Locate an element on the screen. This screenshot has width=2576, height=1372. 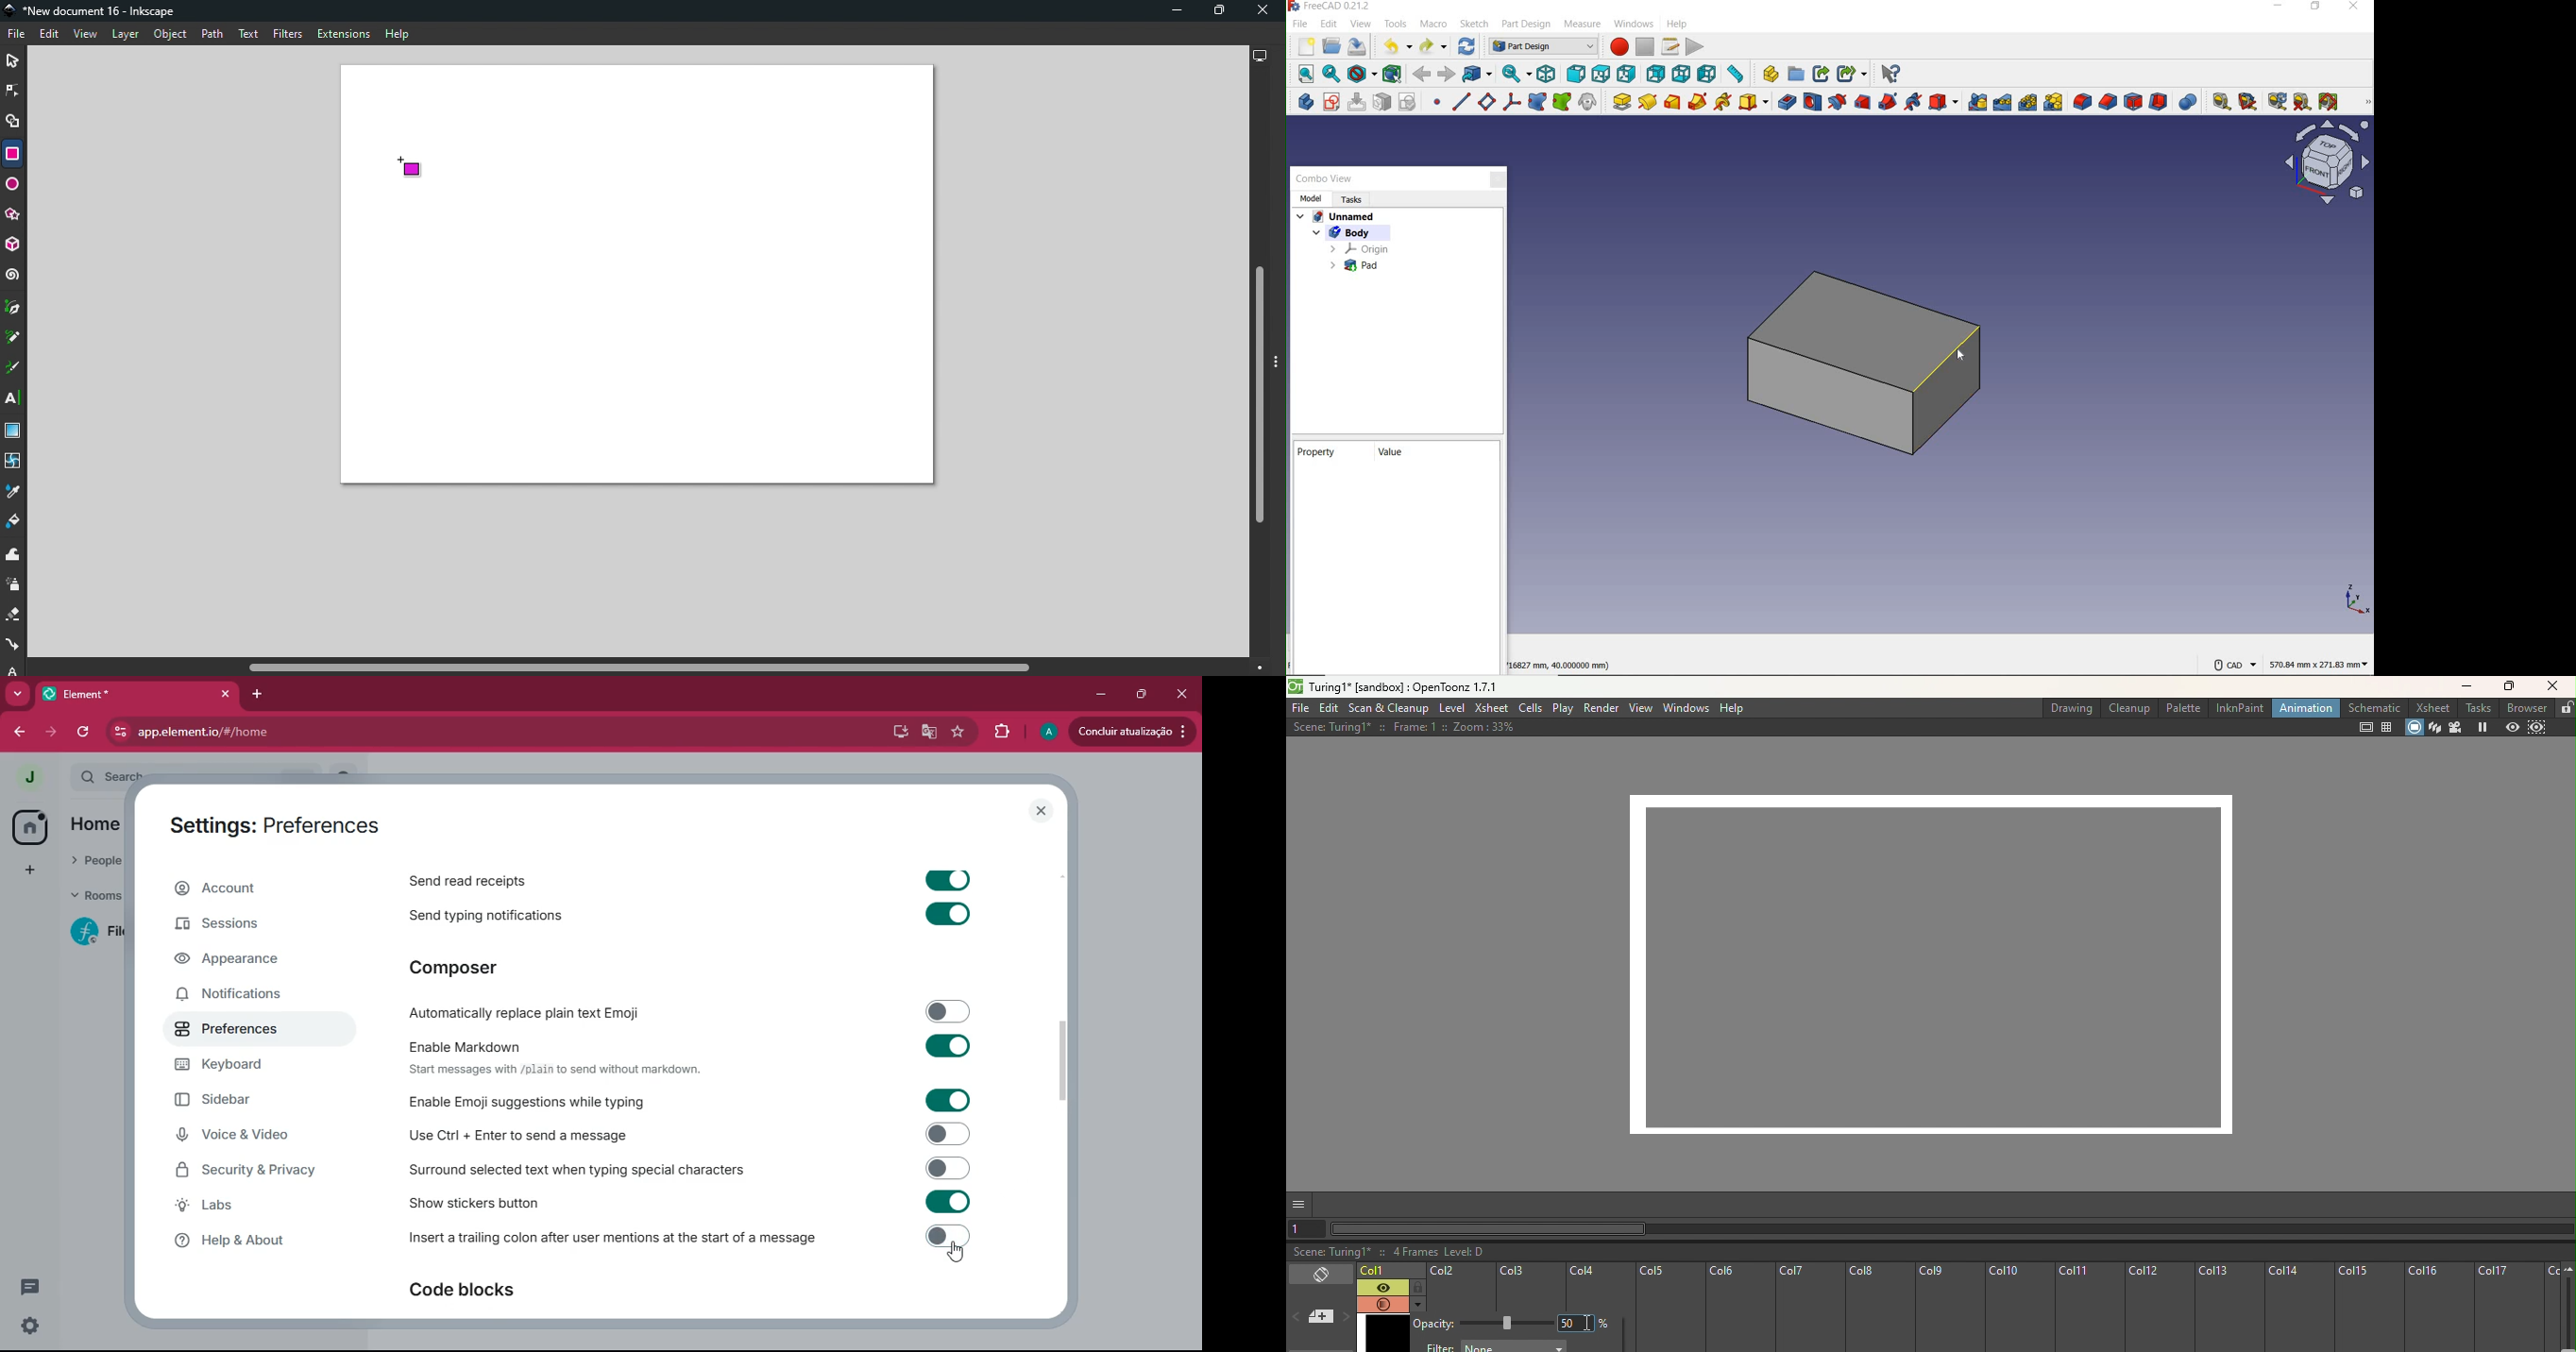
open is located at coordinates (1331, 46).